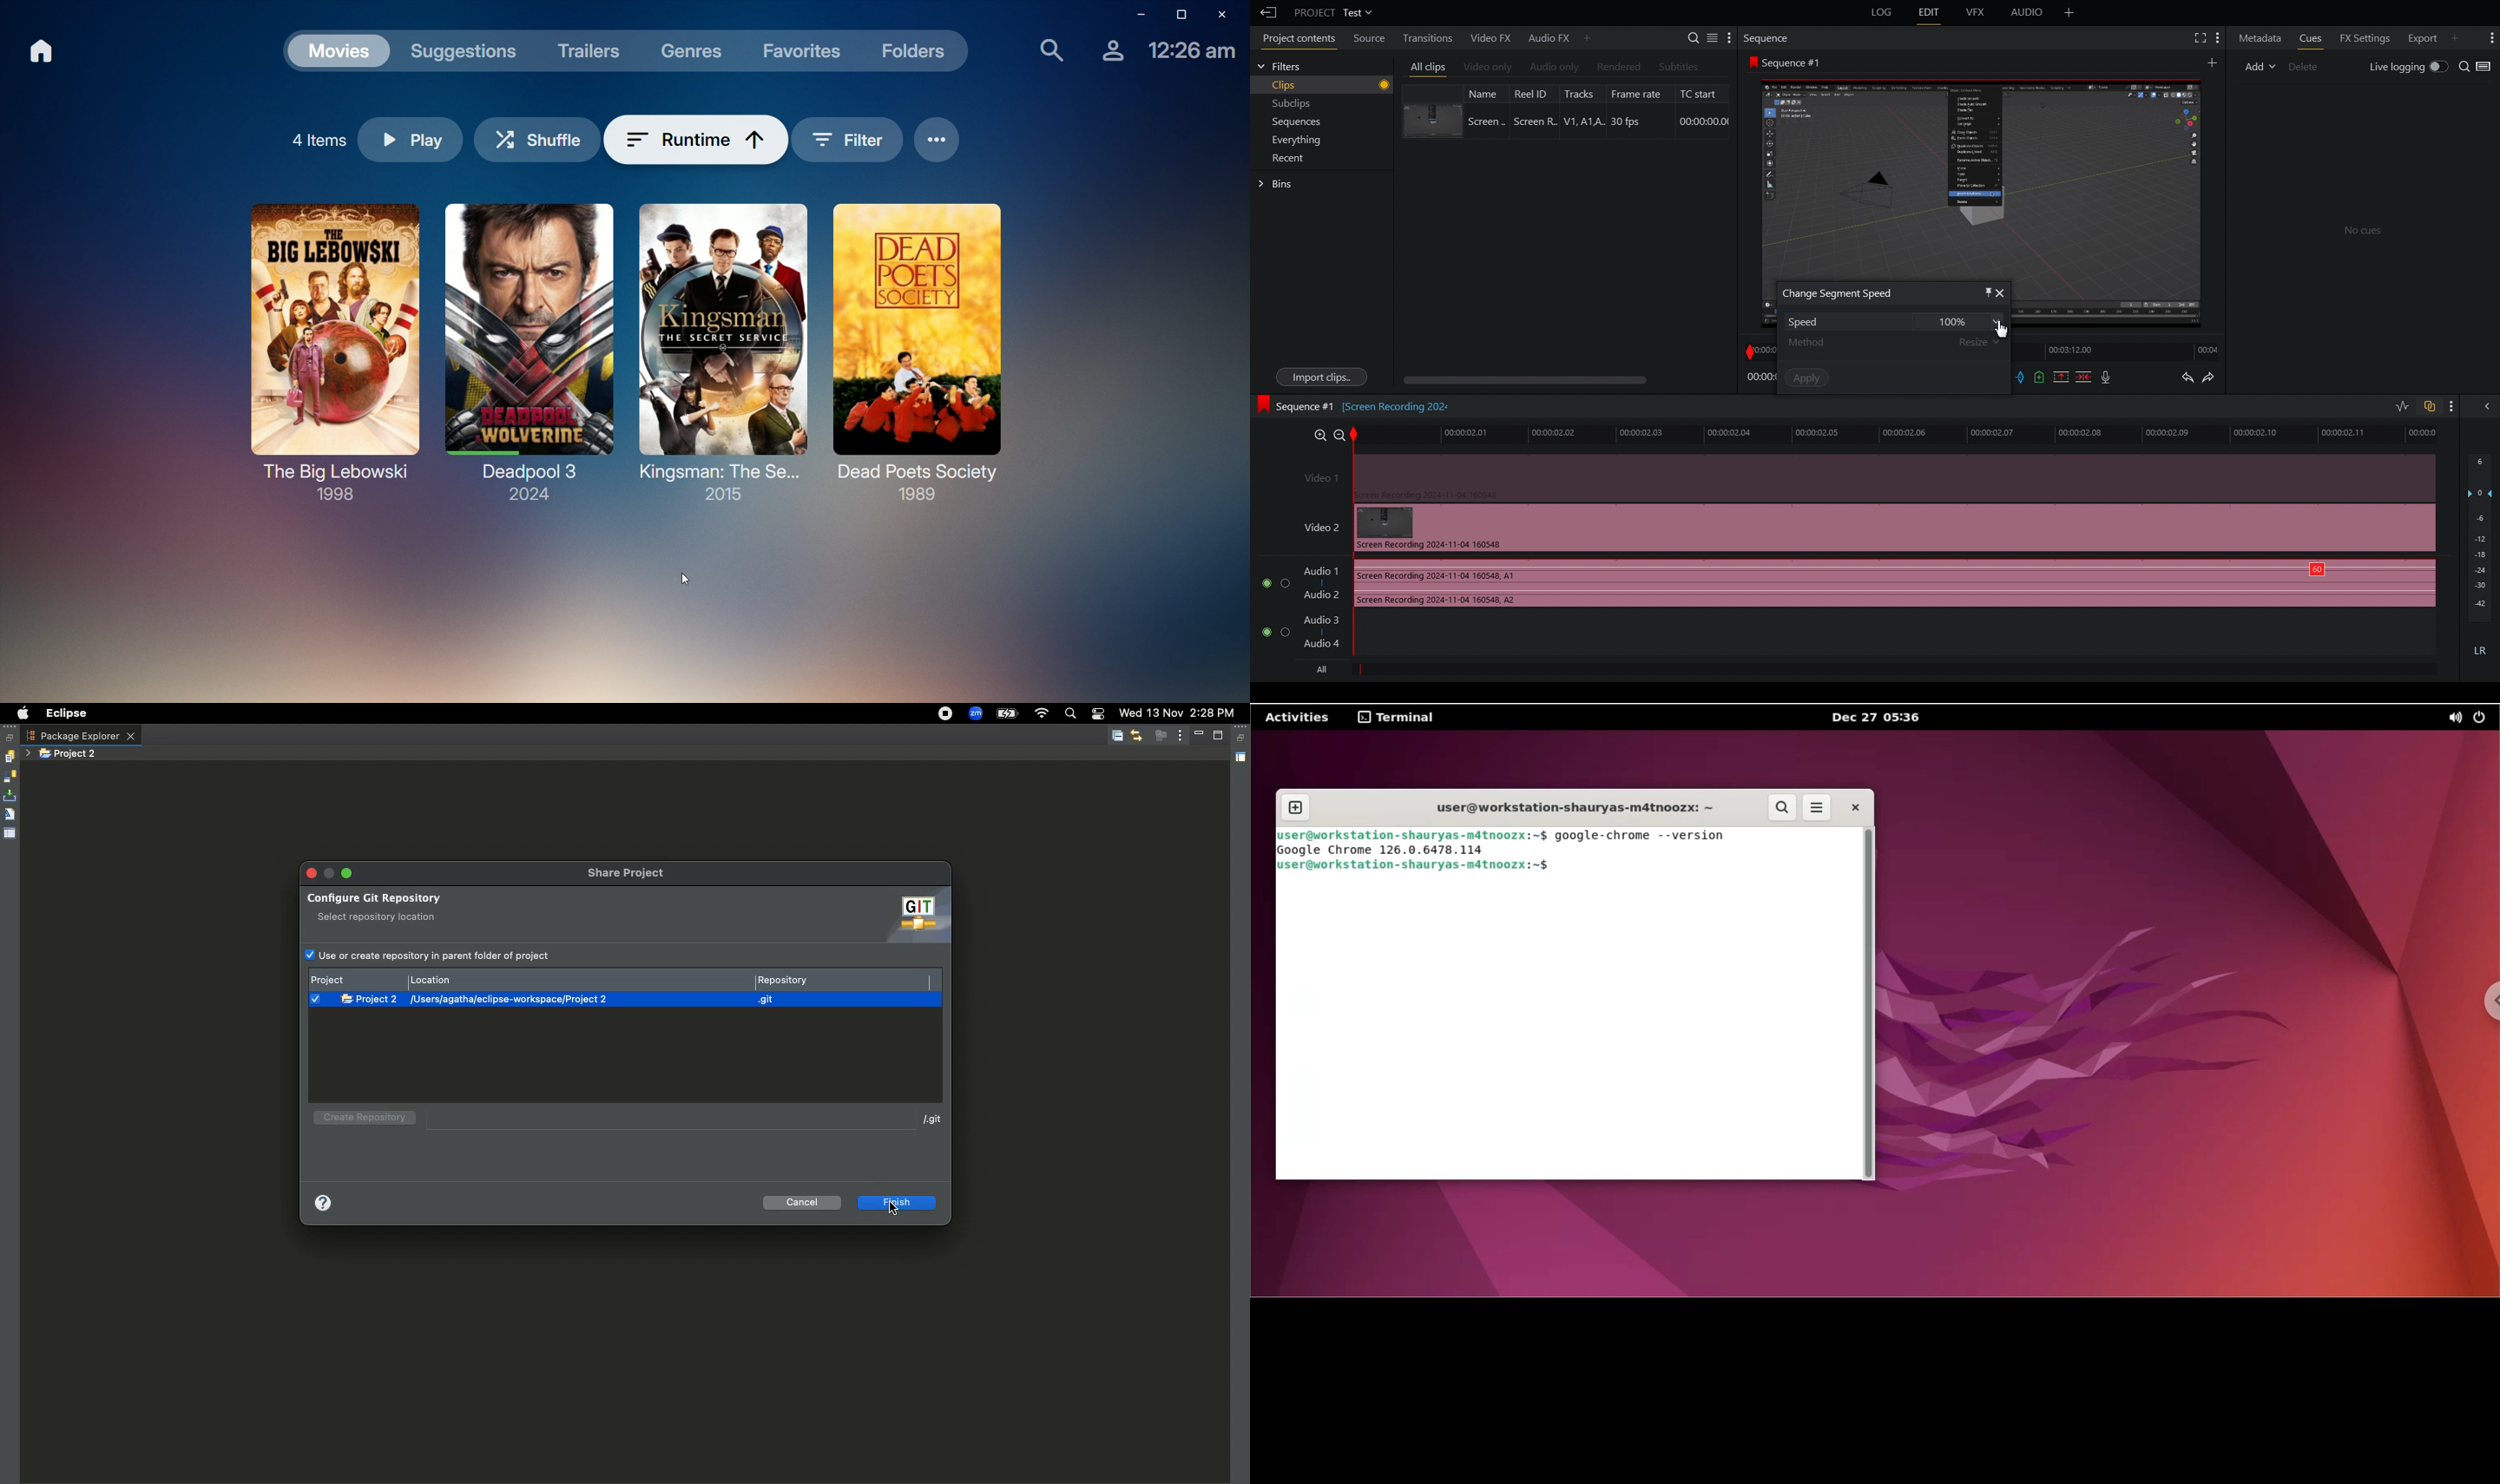 This screenshot has height=1484, width=2520. Describe the element at coordinates (916, 351) in the screenshot. I see `The Big Lebowski ` at that location.